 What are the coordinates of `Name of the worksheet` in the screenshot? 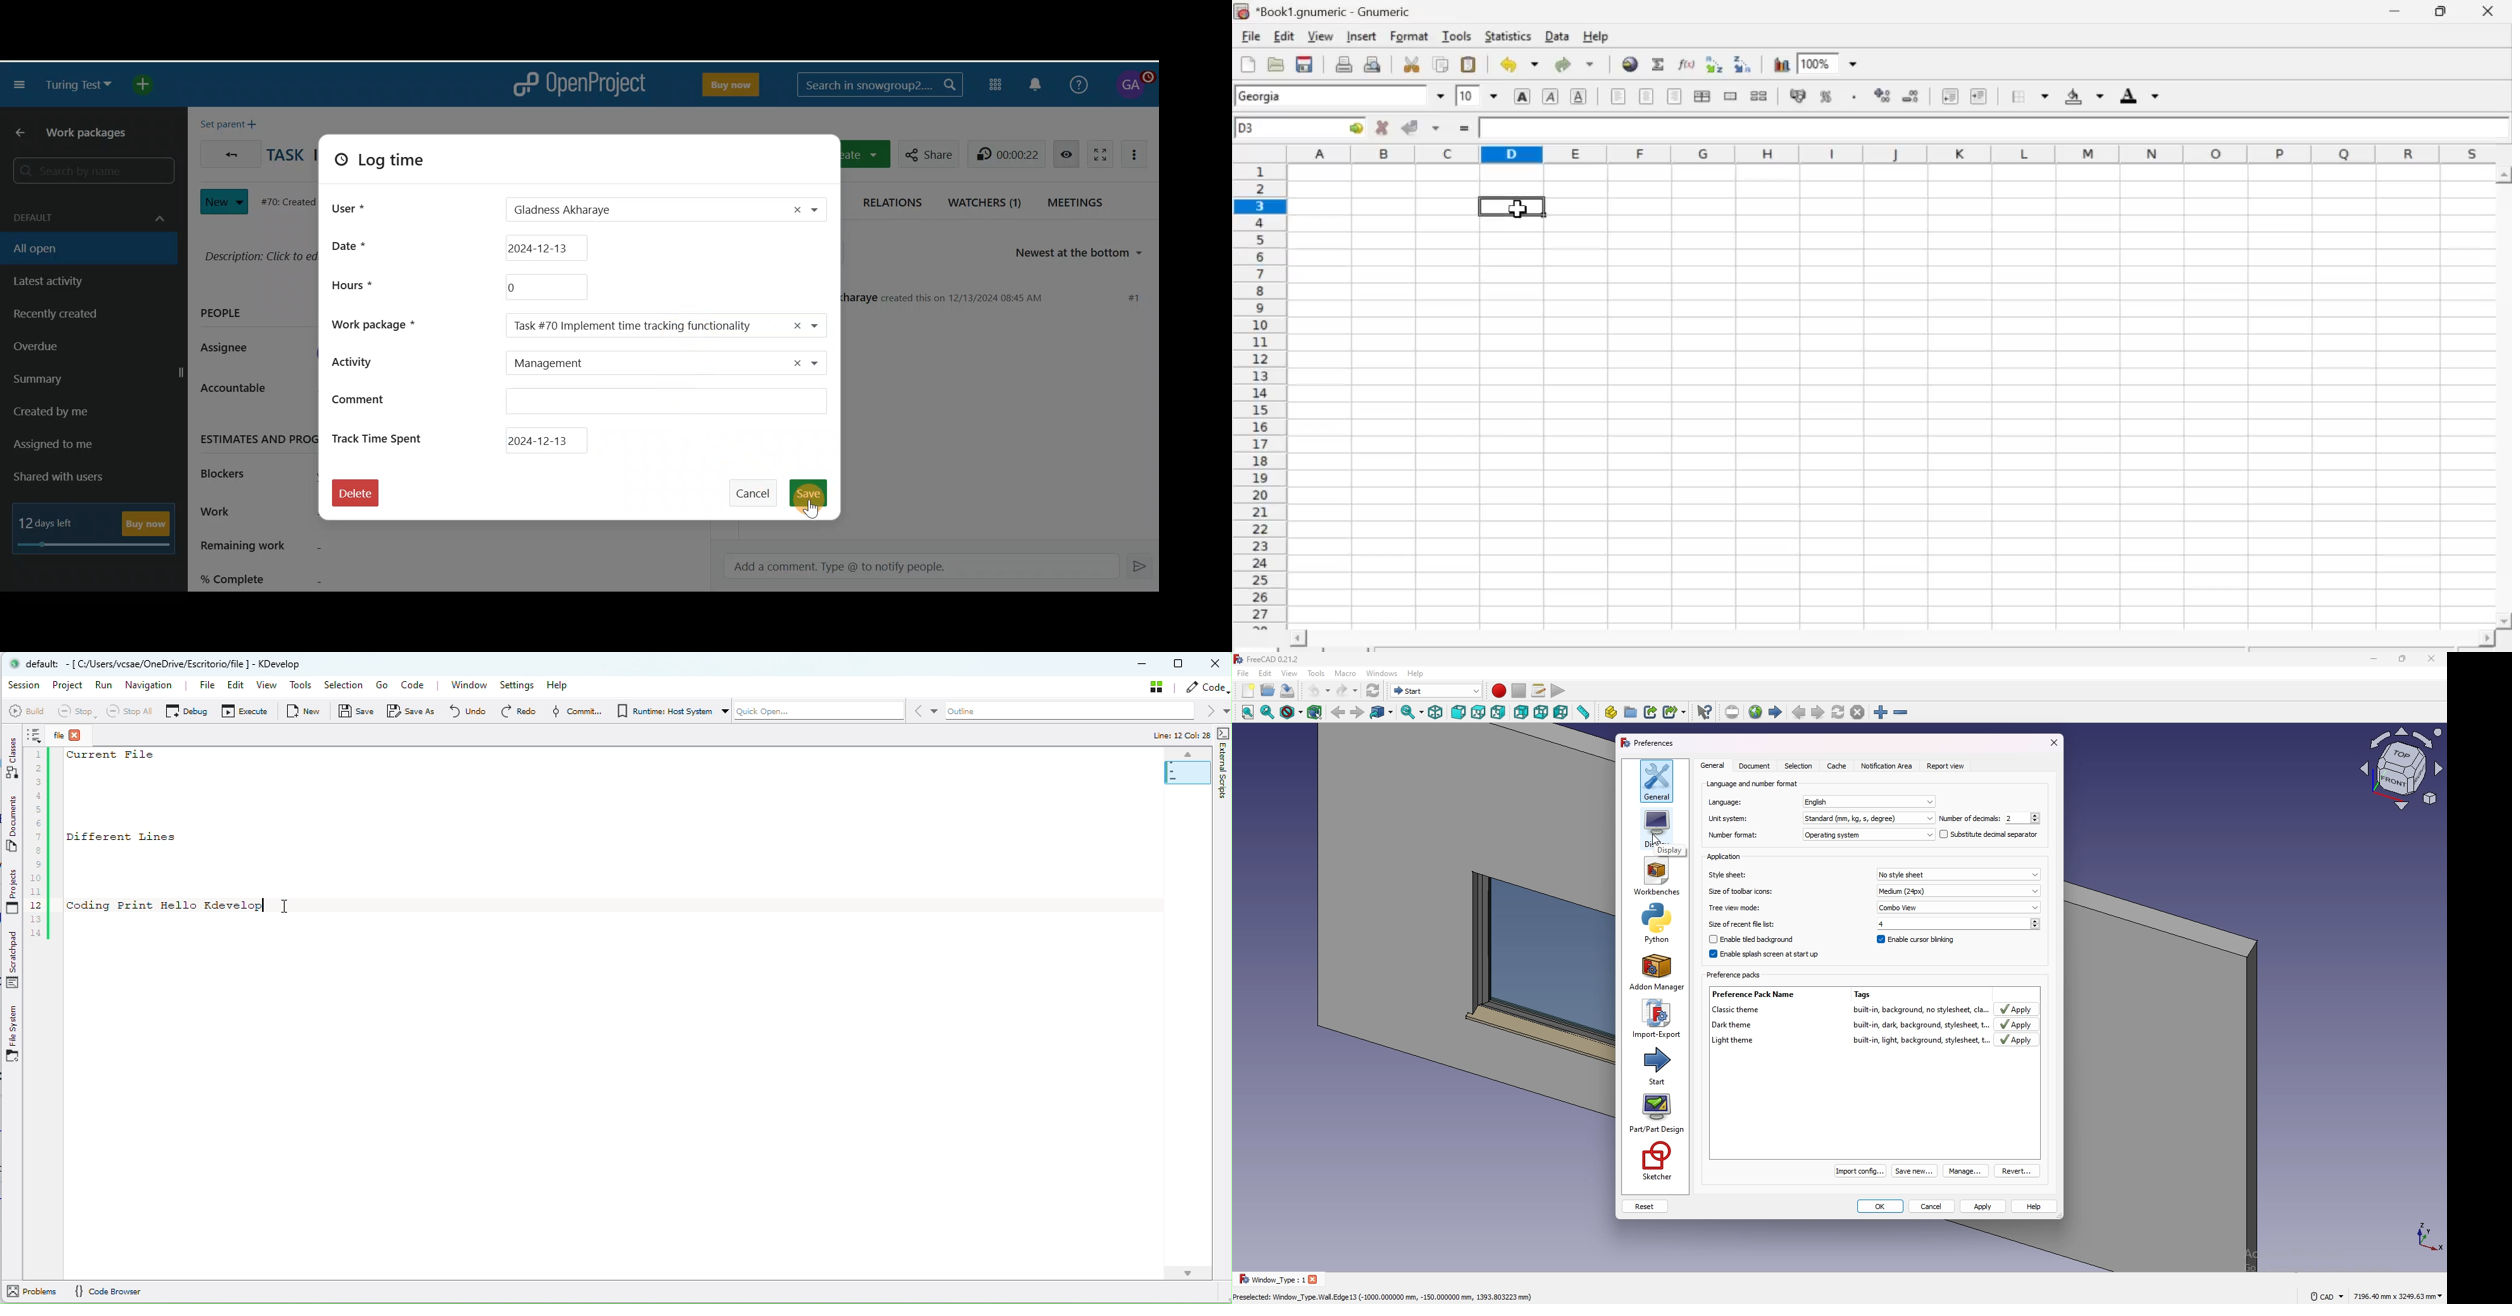 It's located at (1337, 11).